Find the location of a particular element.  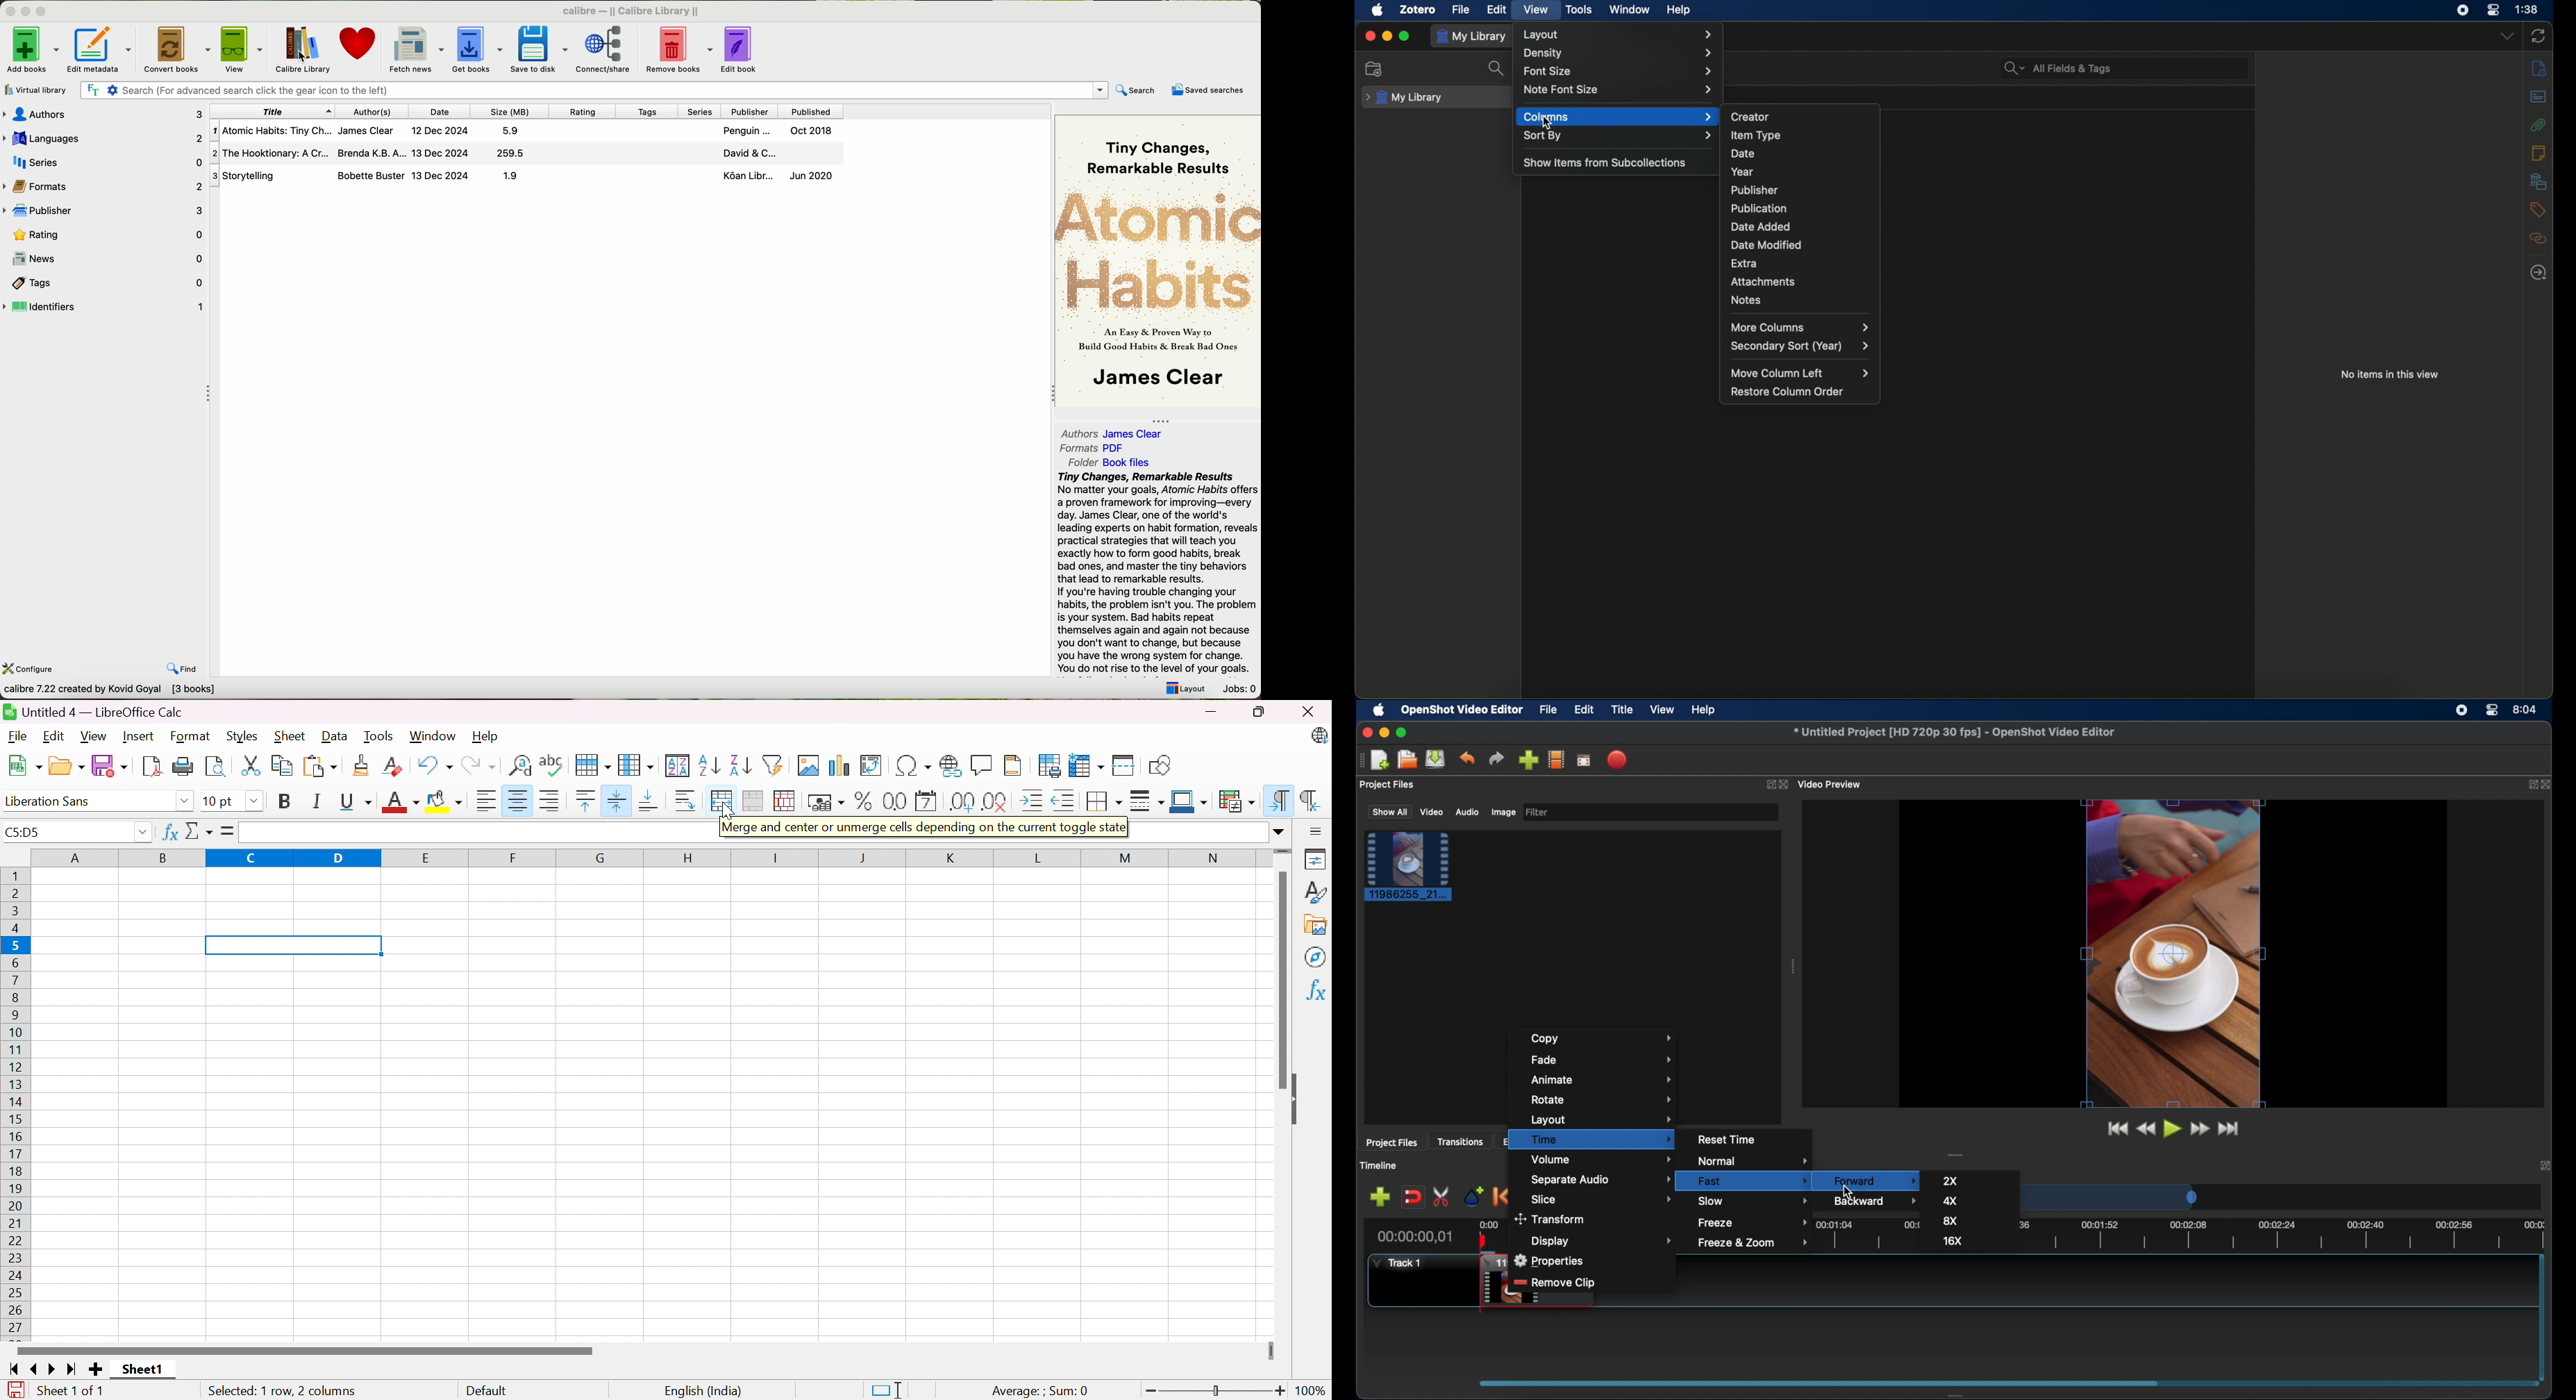

Properties is located at coordinates (1316, 858).